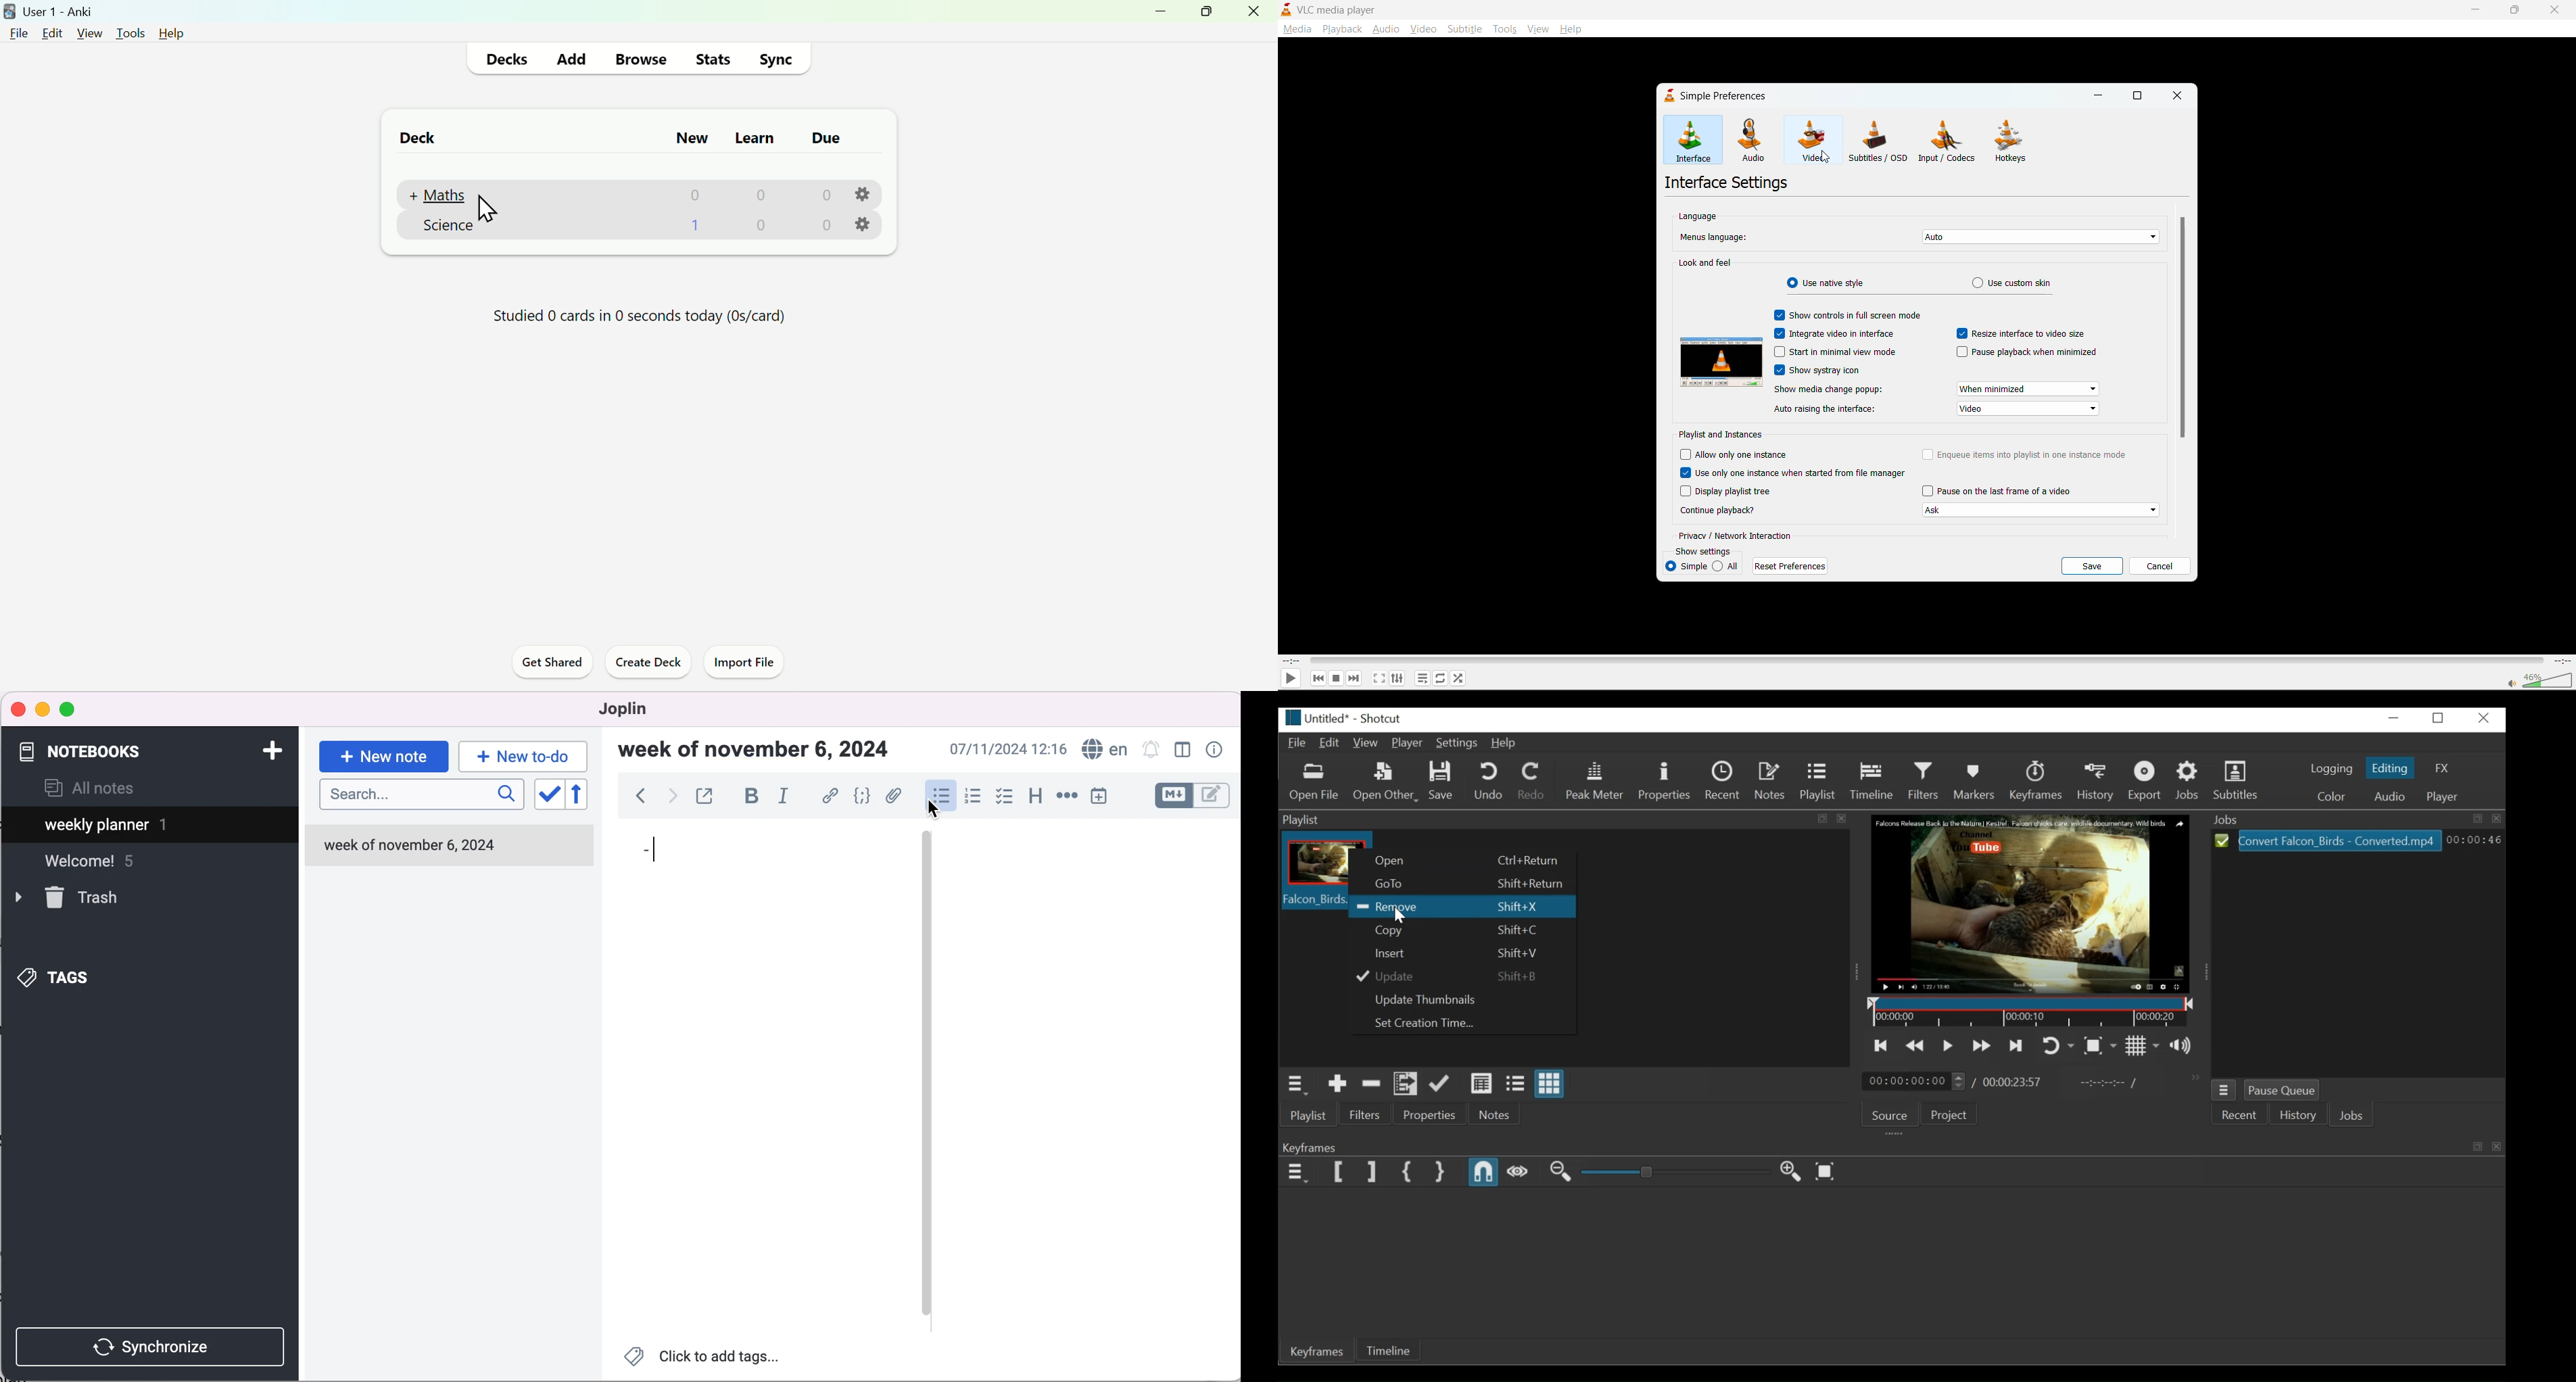 This screenshot has height=1400, width=2576. I want to click on minimize, so click(43, 709).